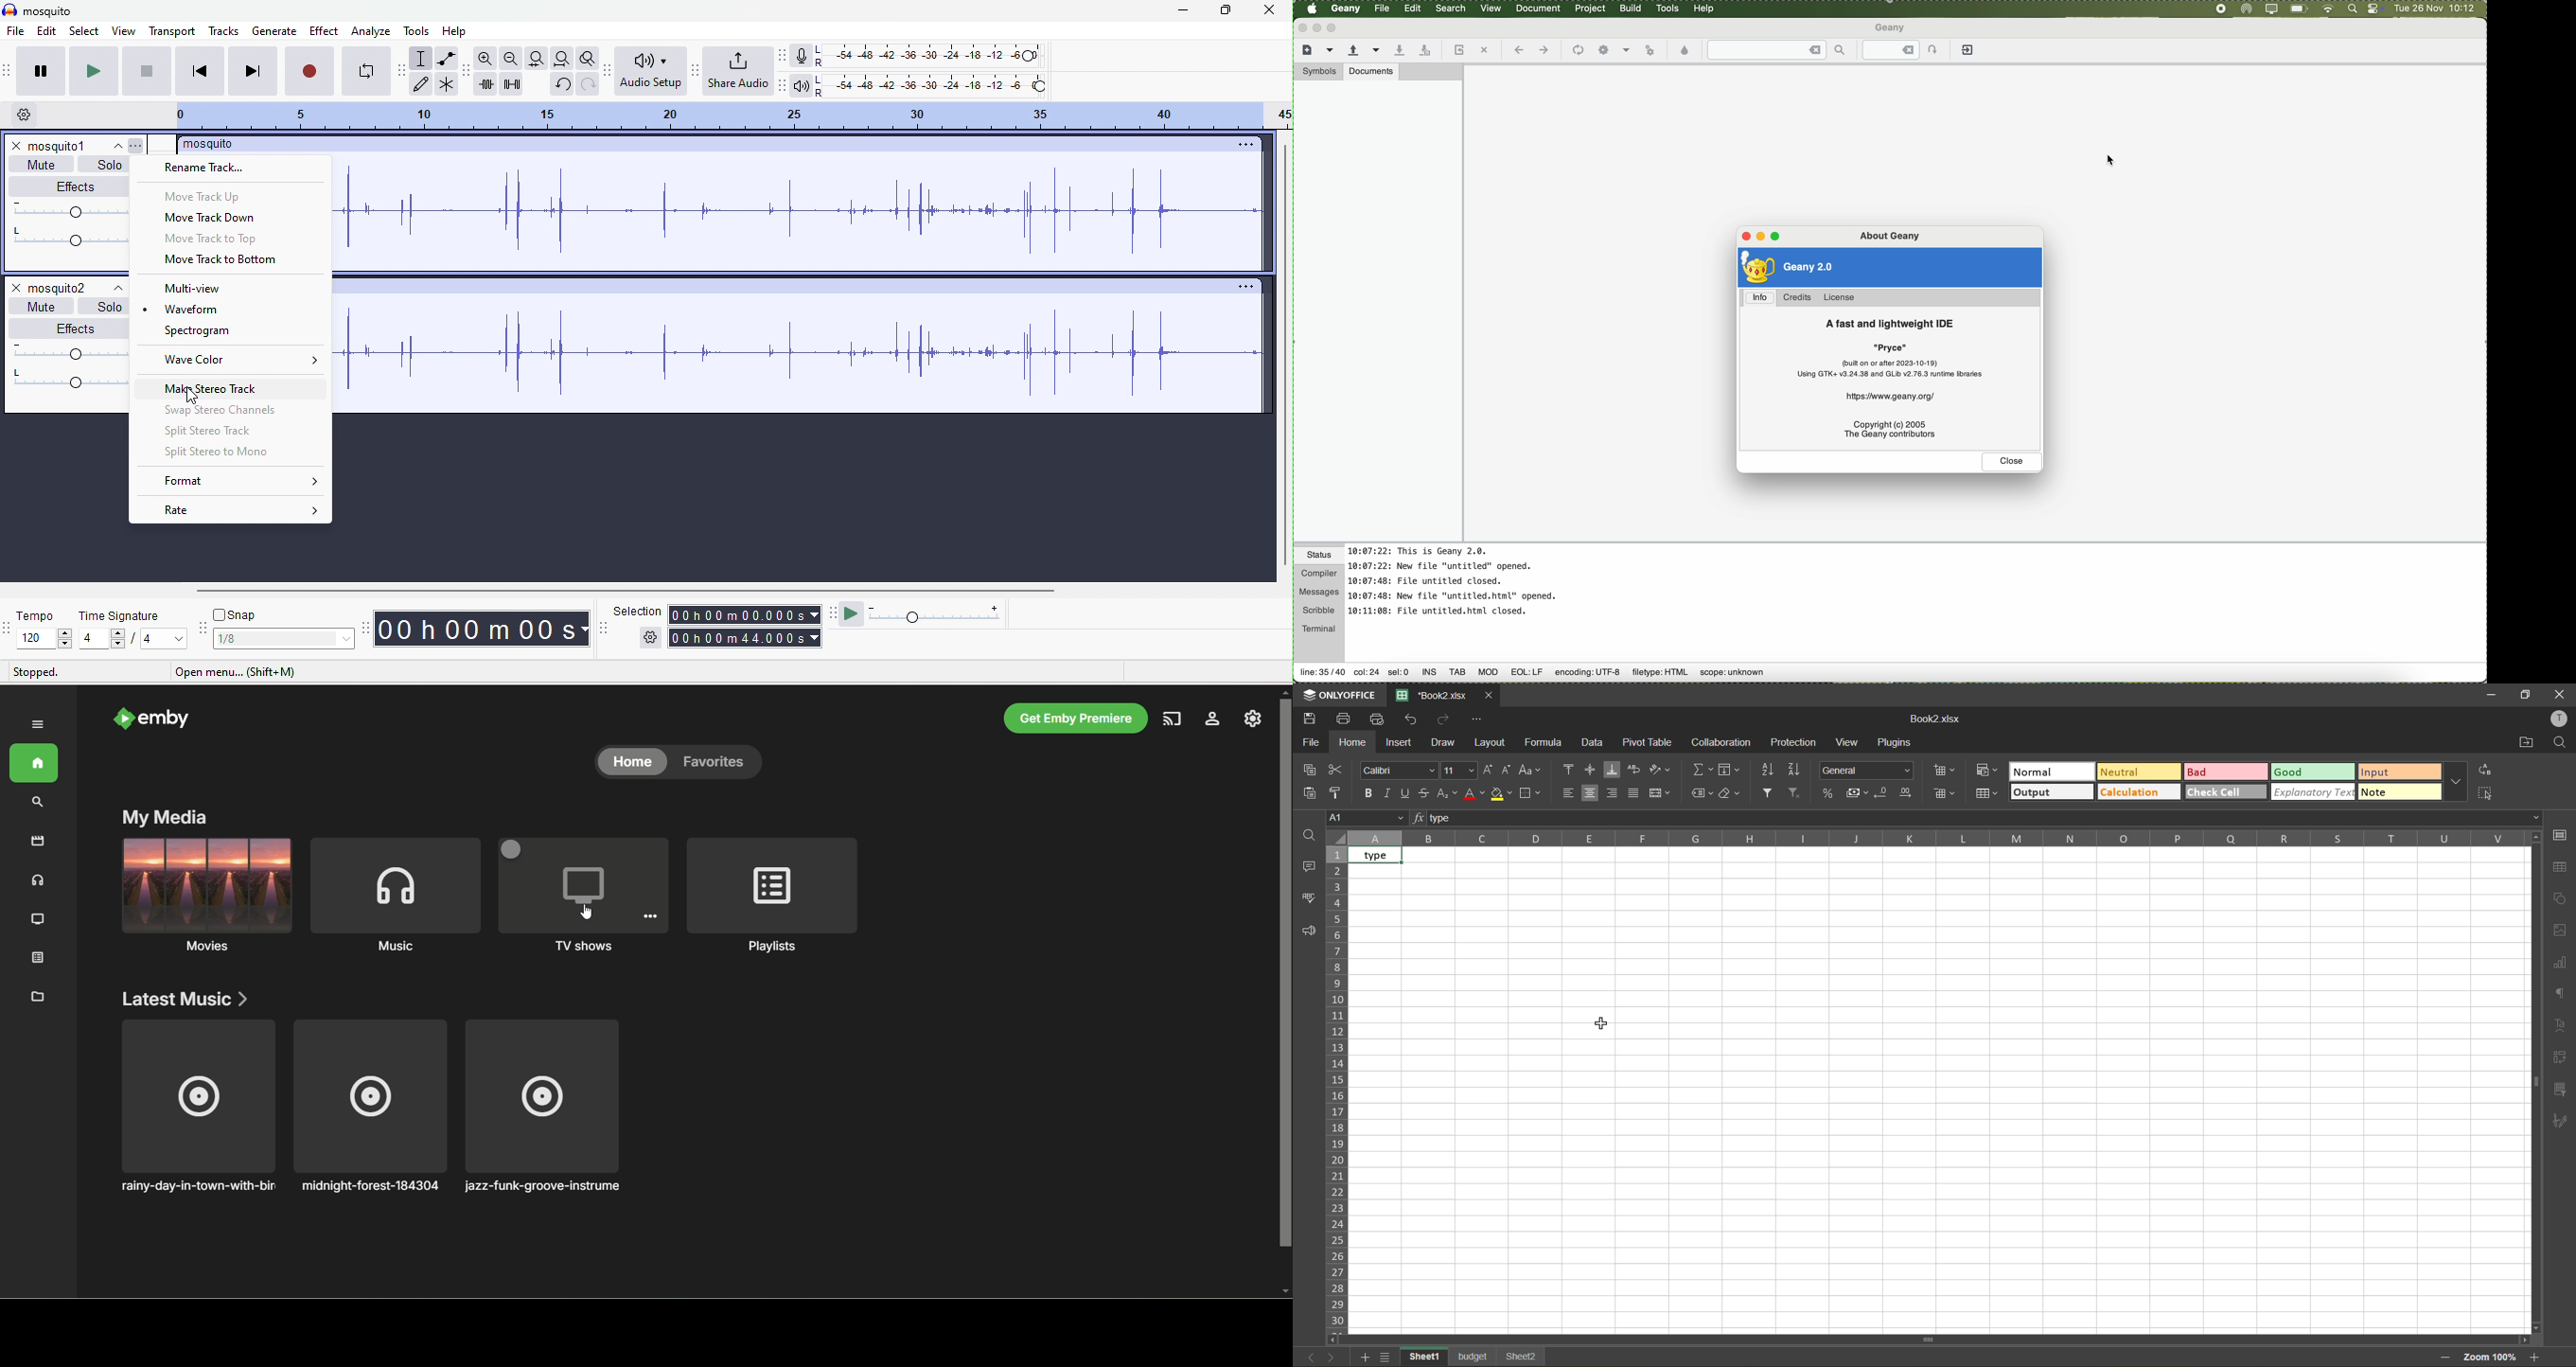  Describe the element at coordinates (1389, 1356) in the screenshot. I see `sheet list` at that location.